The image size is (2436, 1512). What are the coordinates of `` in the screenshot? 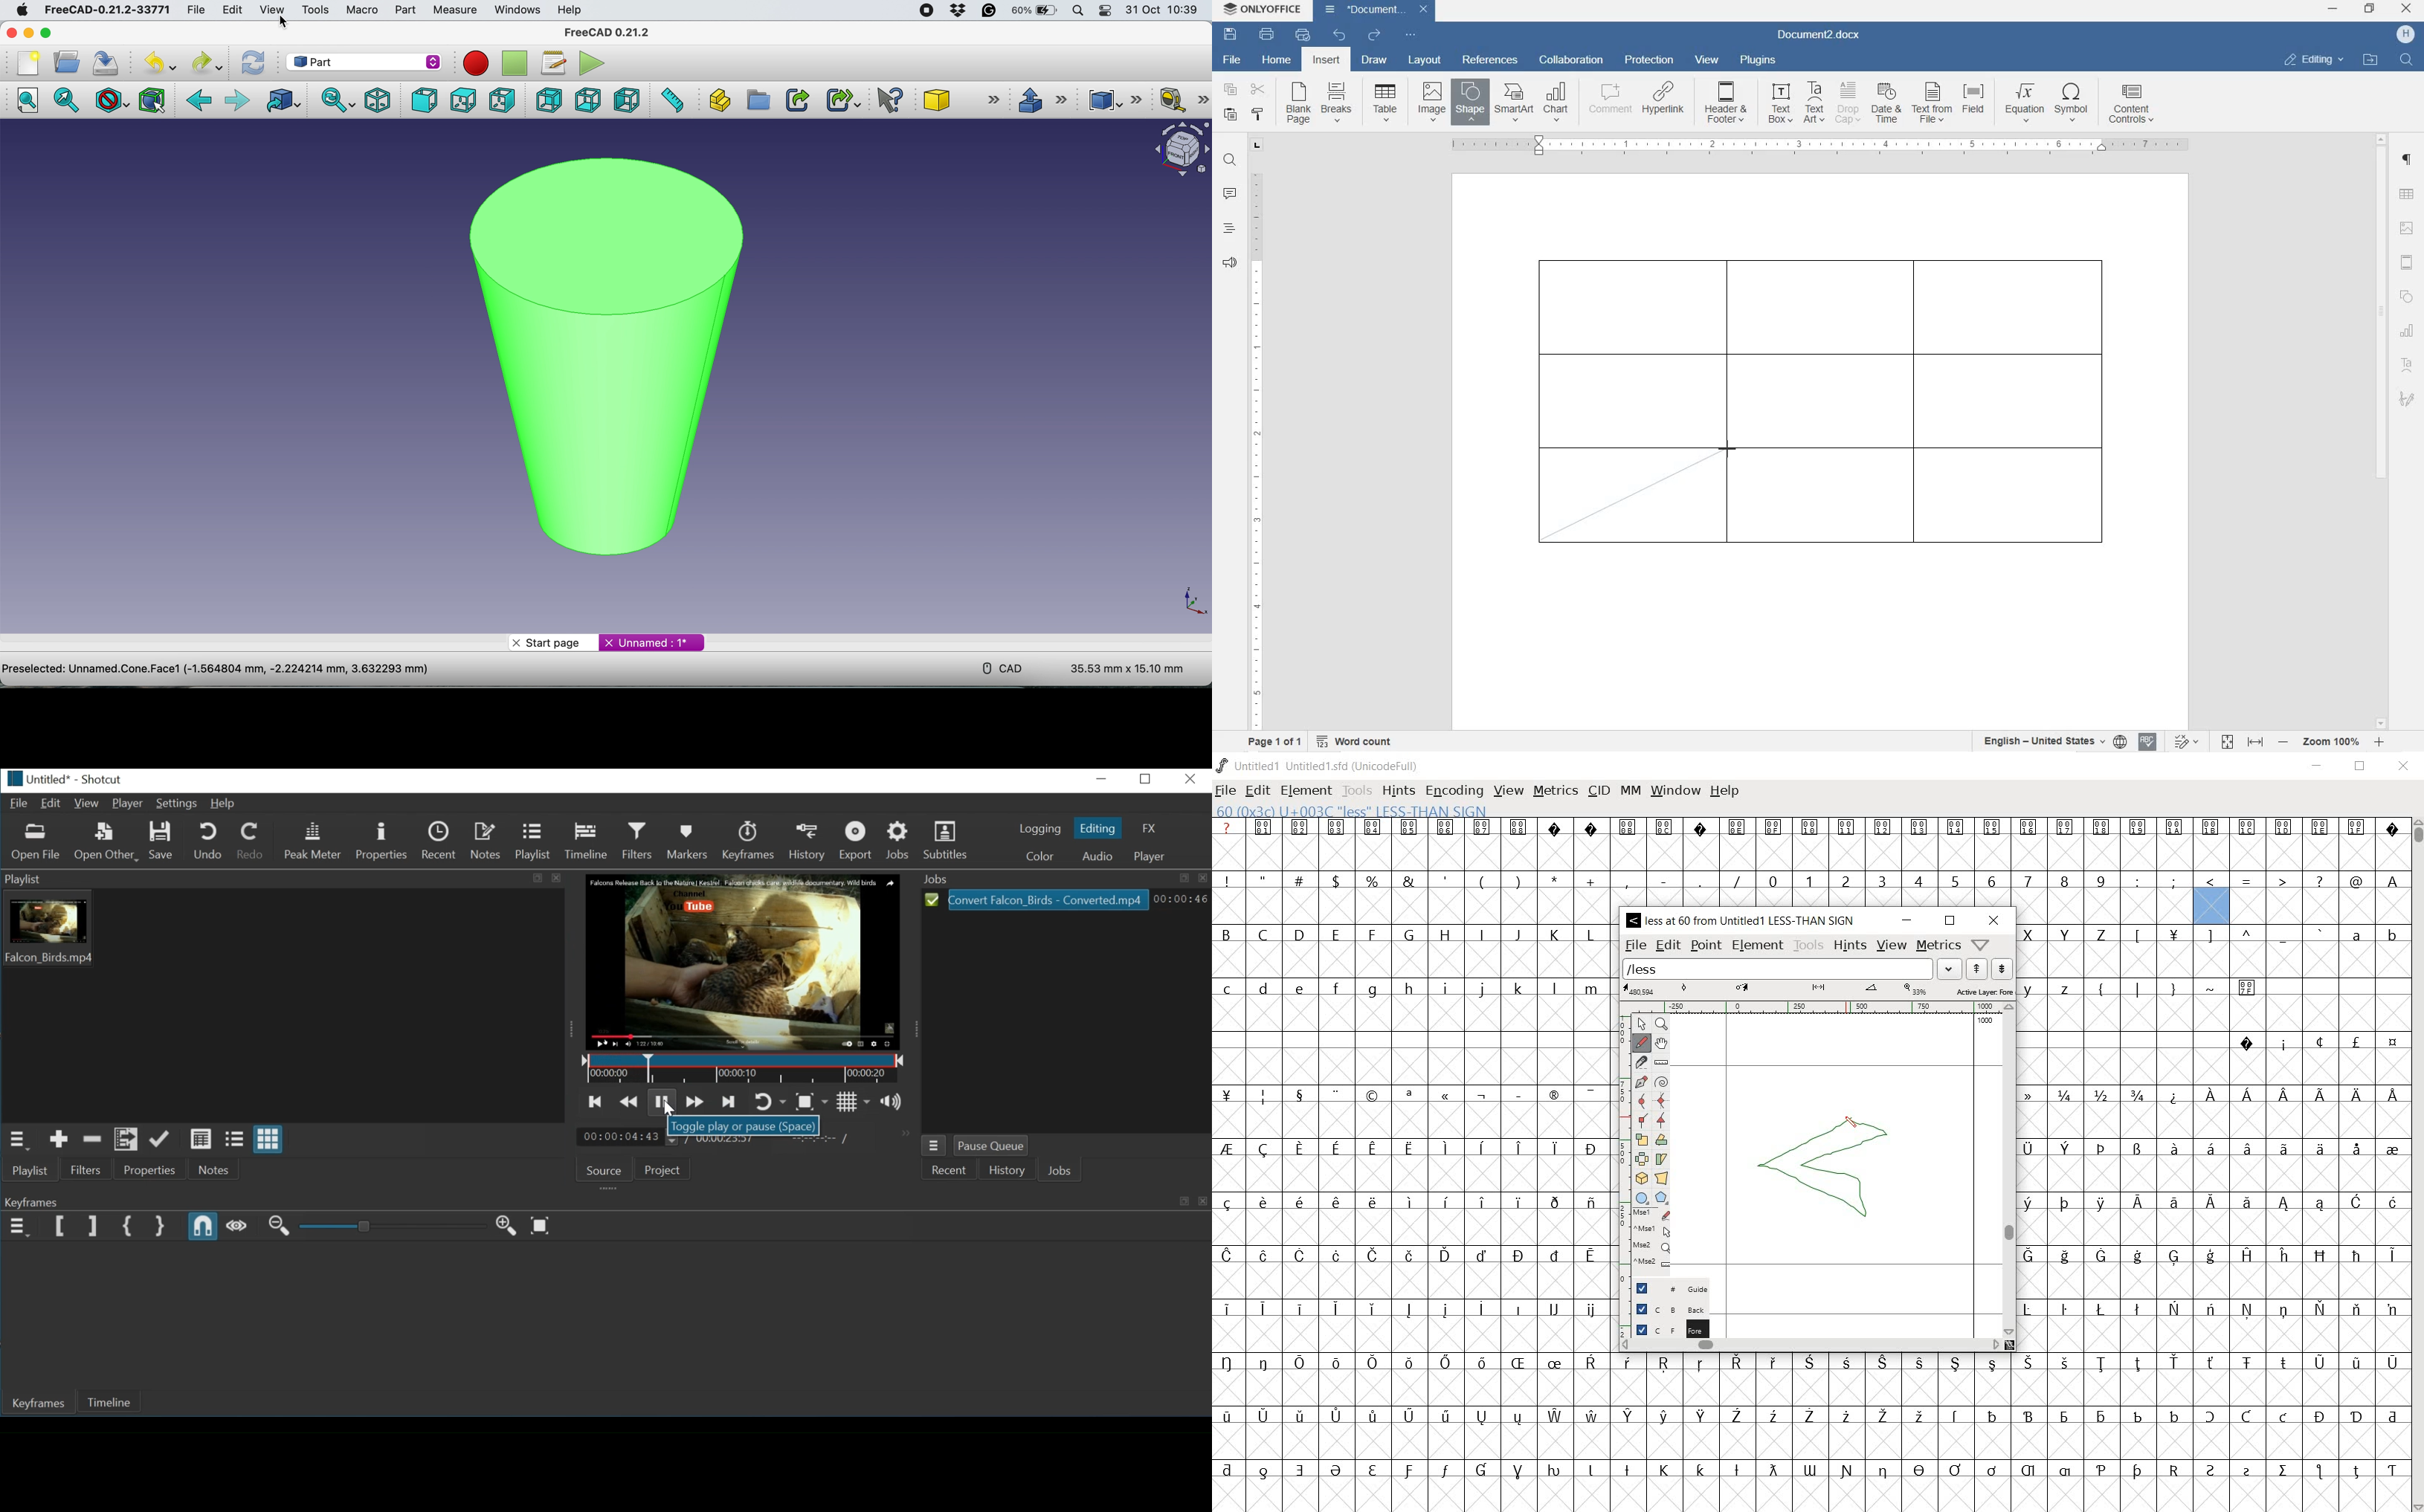 It's located at (1807, 1363).